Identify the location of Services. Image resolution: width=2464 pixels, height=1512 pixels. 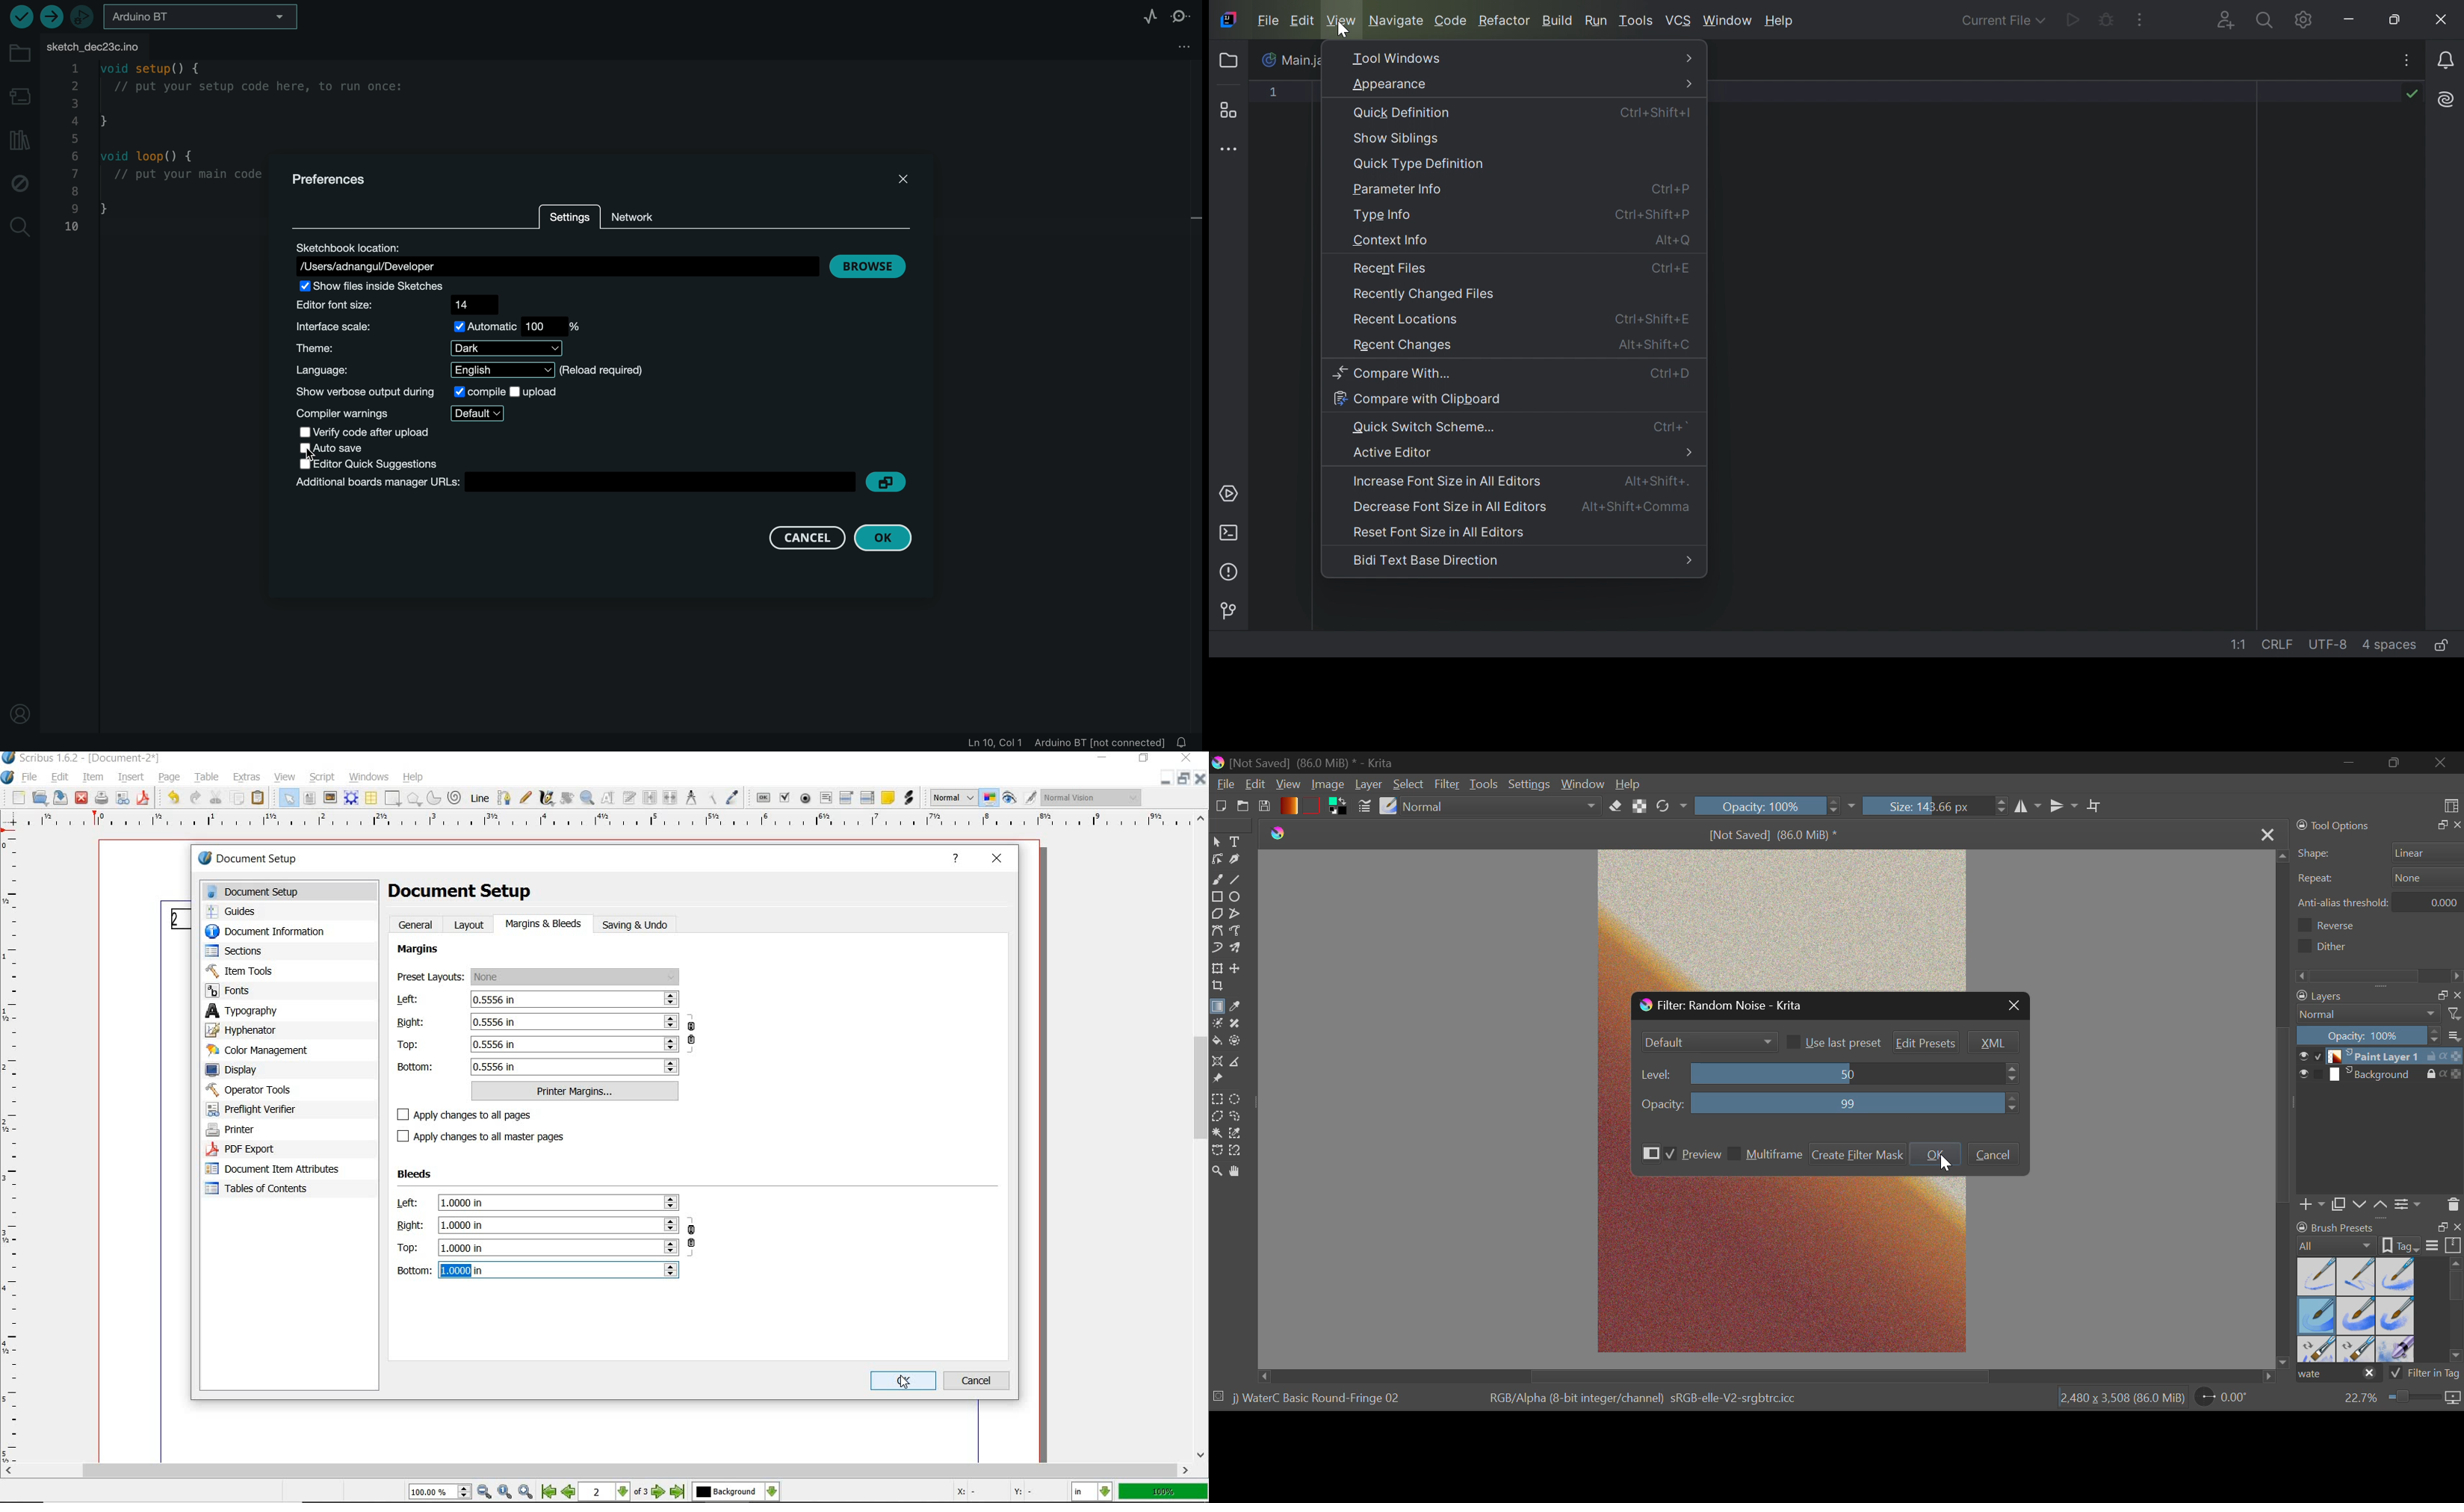
(1230, 493).